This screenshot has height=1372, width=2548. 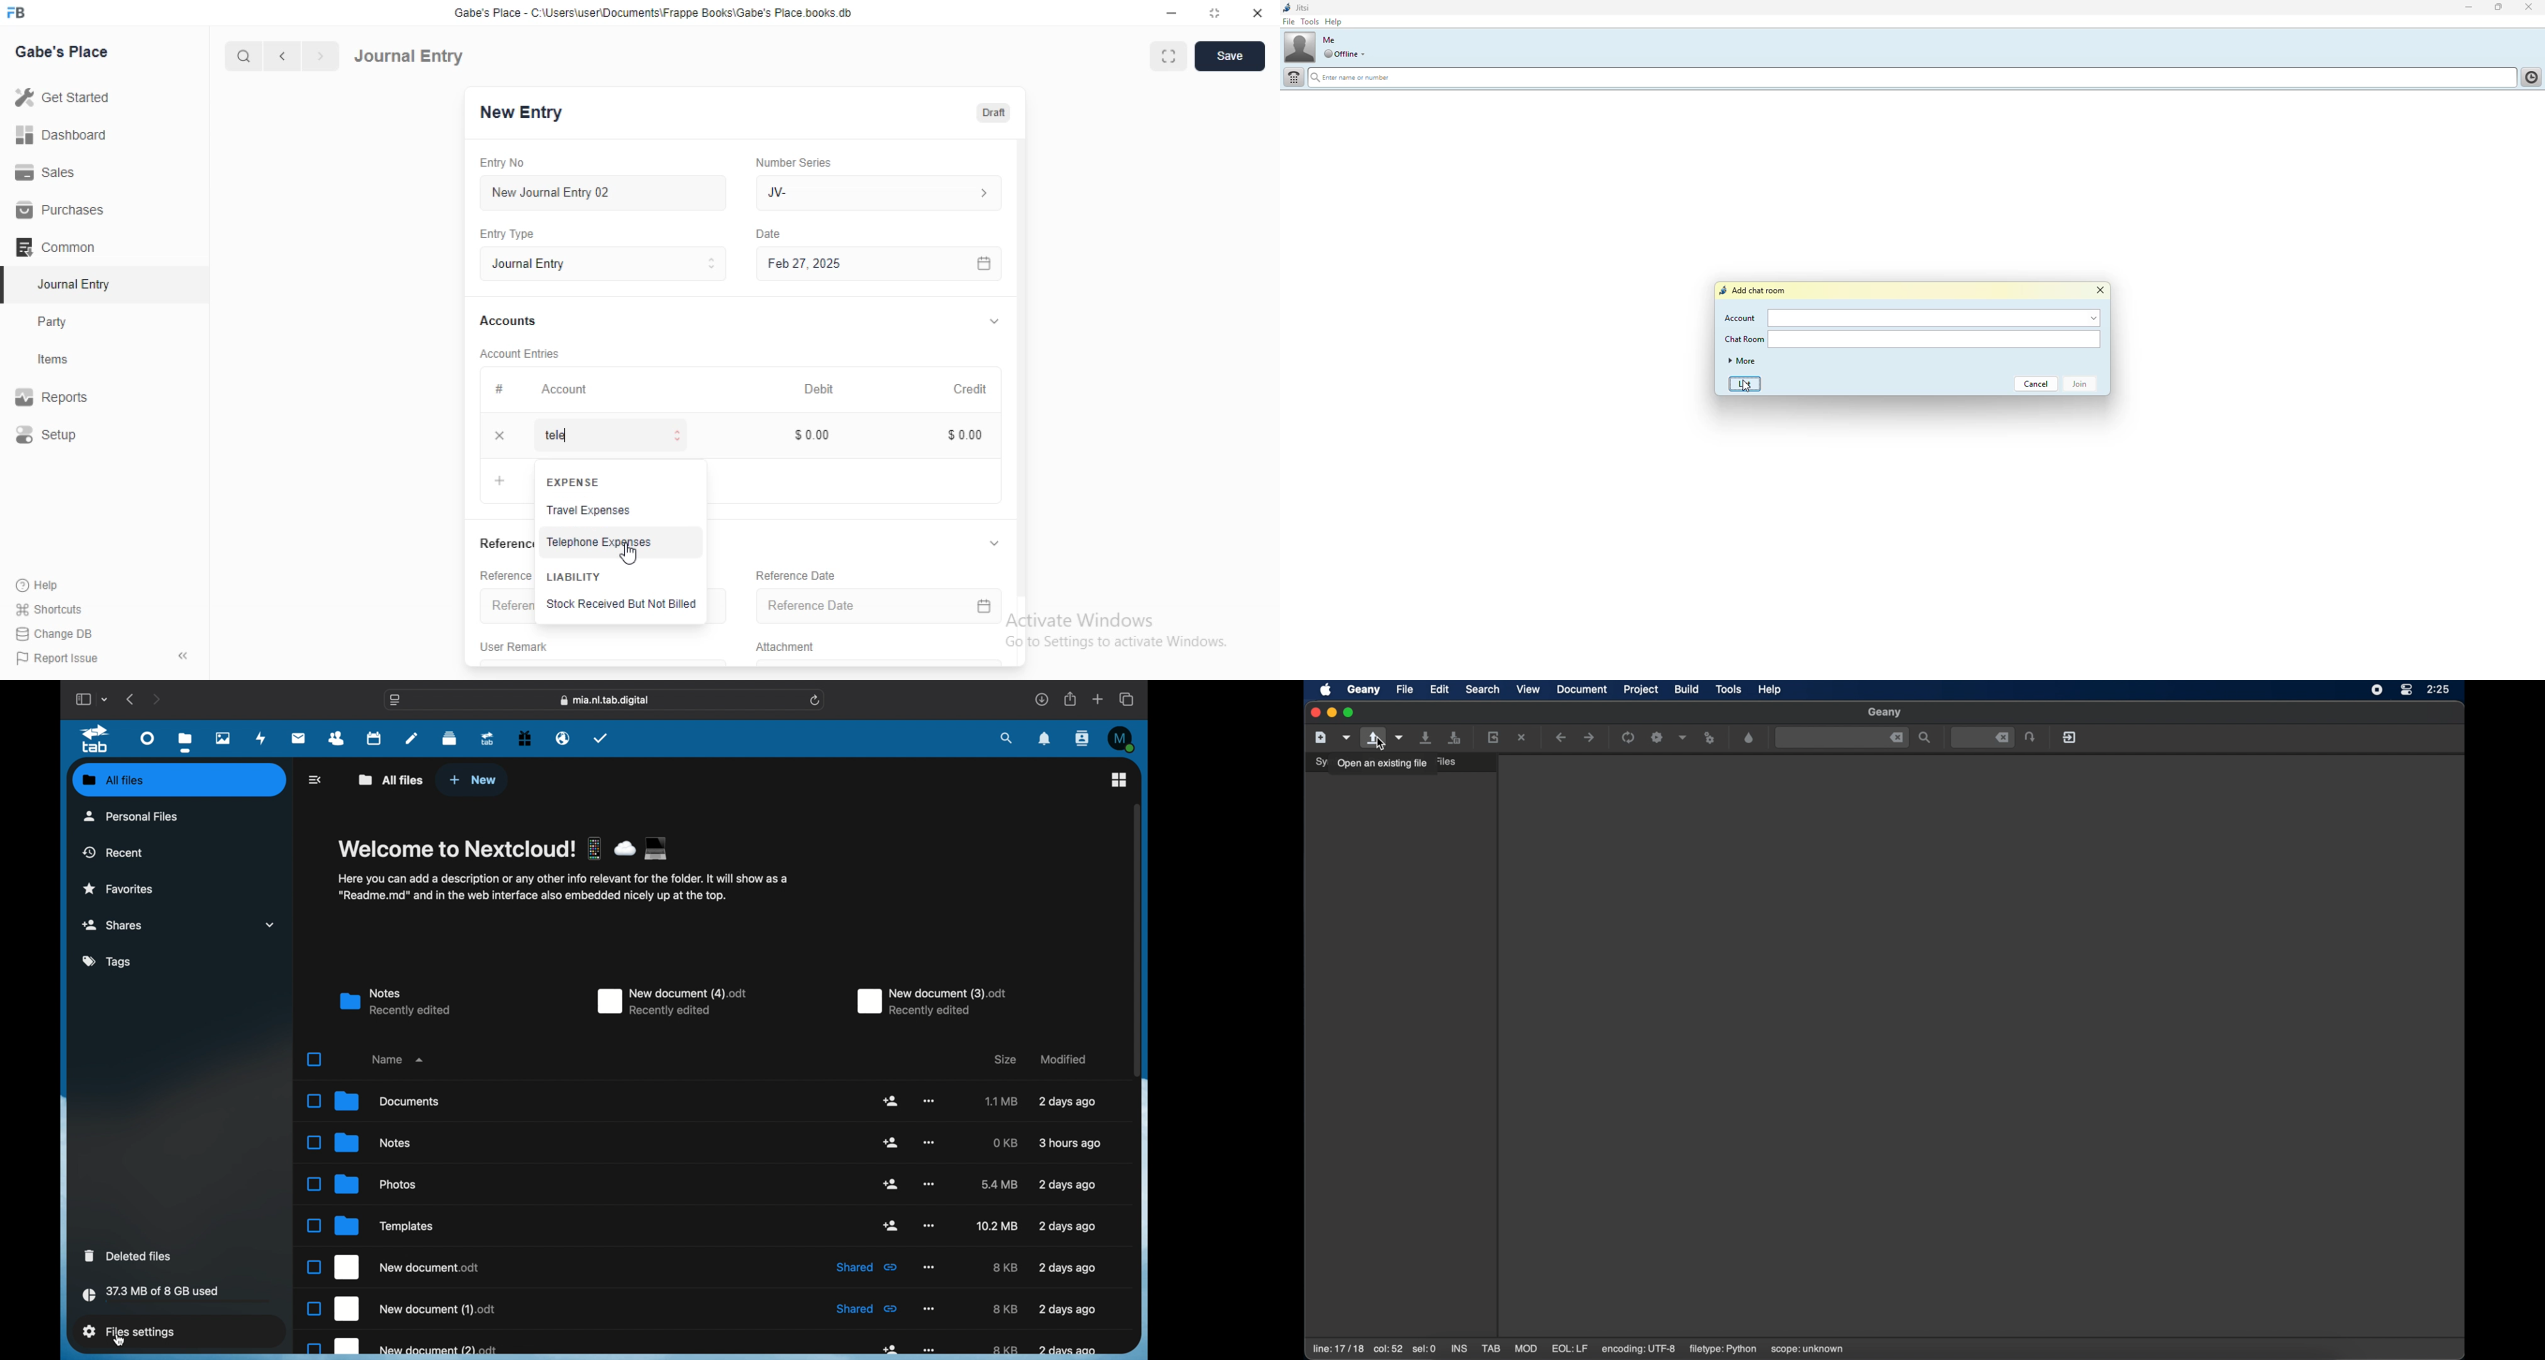 What do you see at coordinates (990, 544) in the screenshot?
I see `Hide` at bounding box center [990, 544].